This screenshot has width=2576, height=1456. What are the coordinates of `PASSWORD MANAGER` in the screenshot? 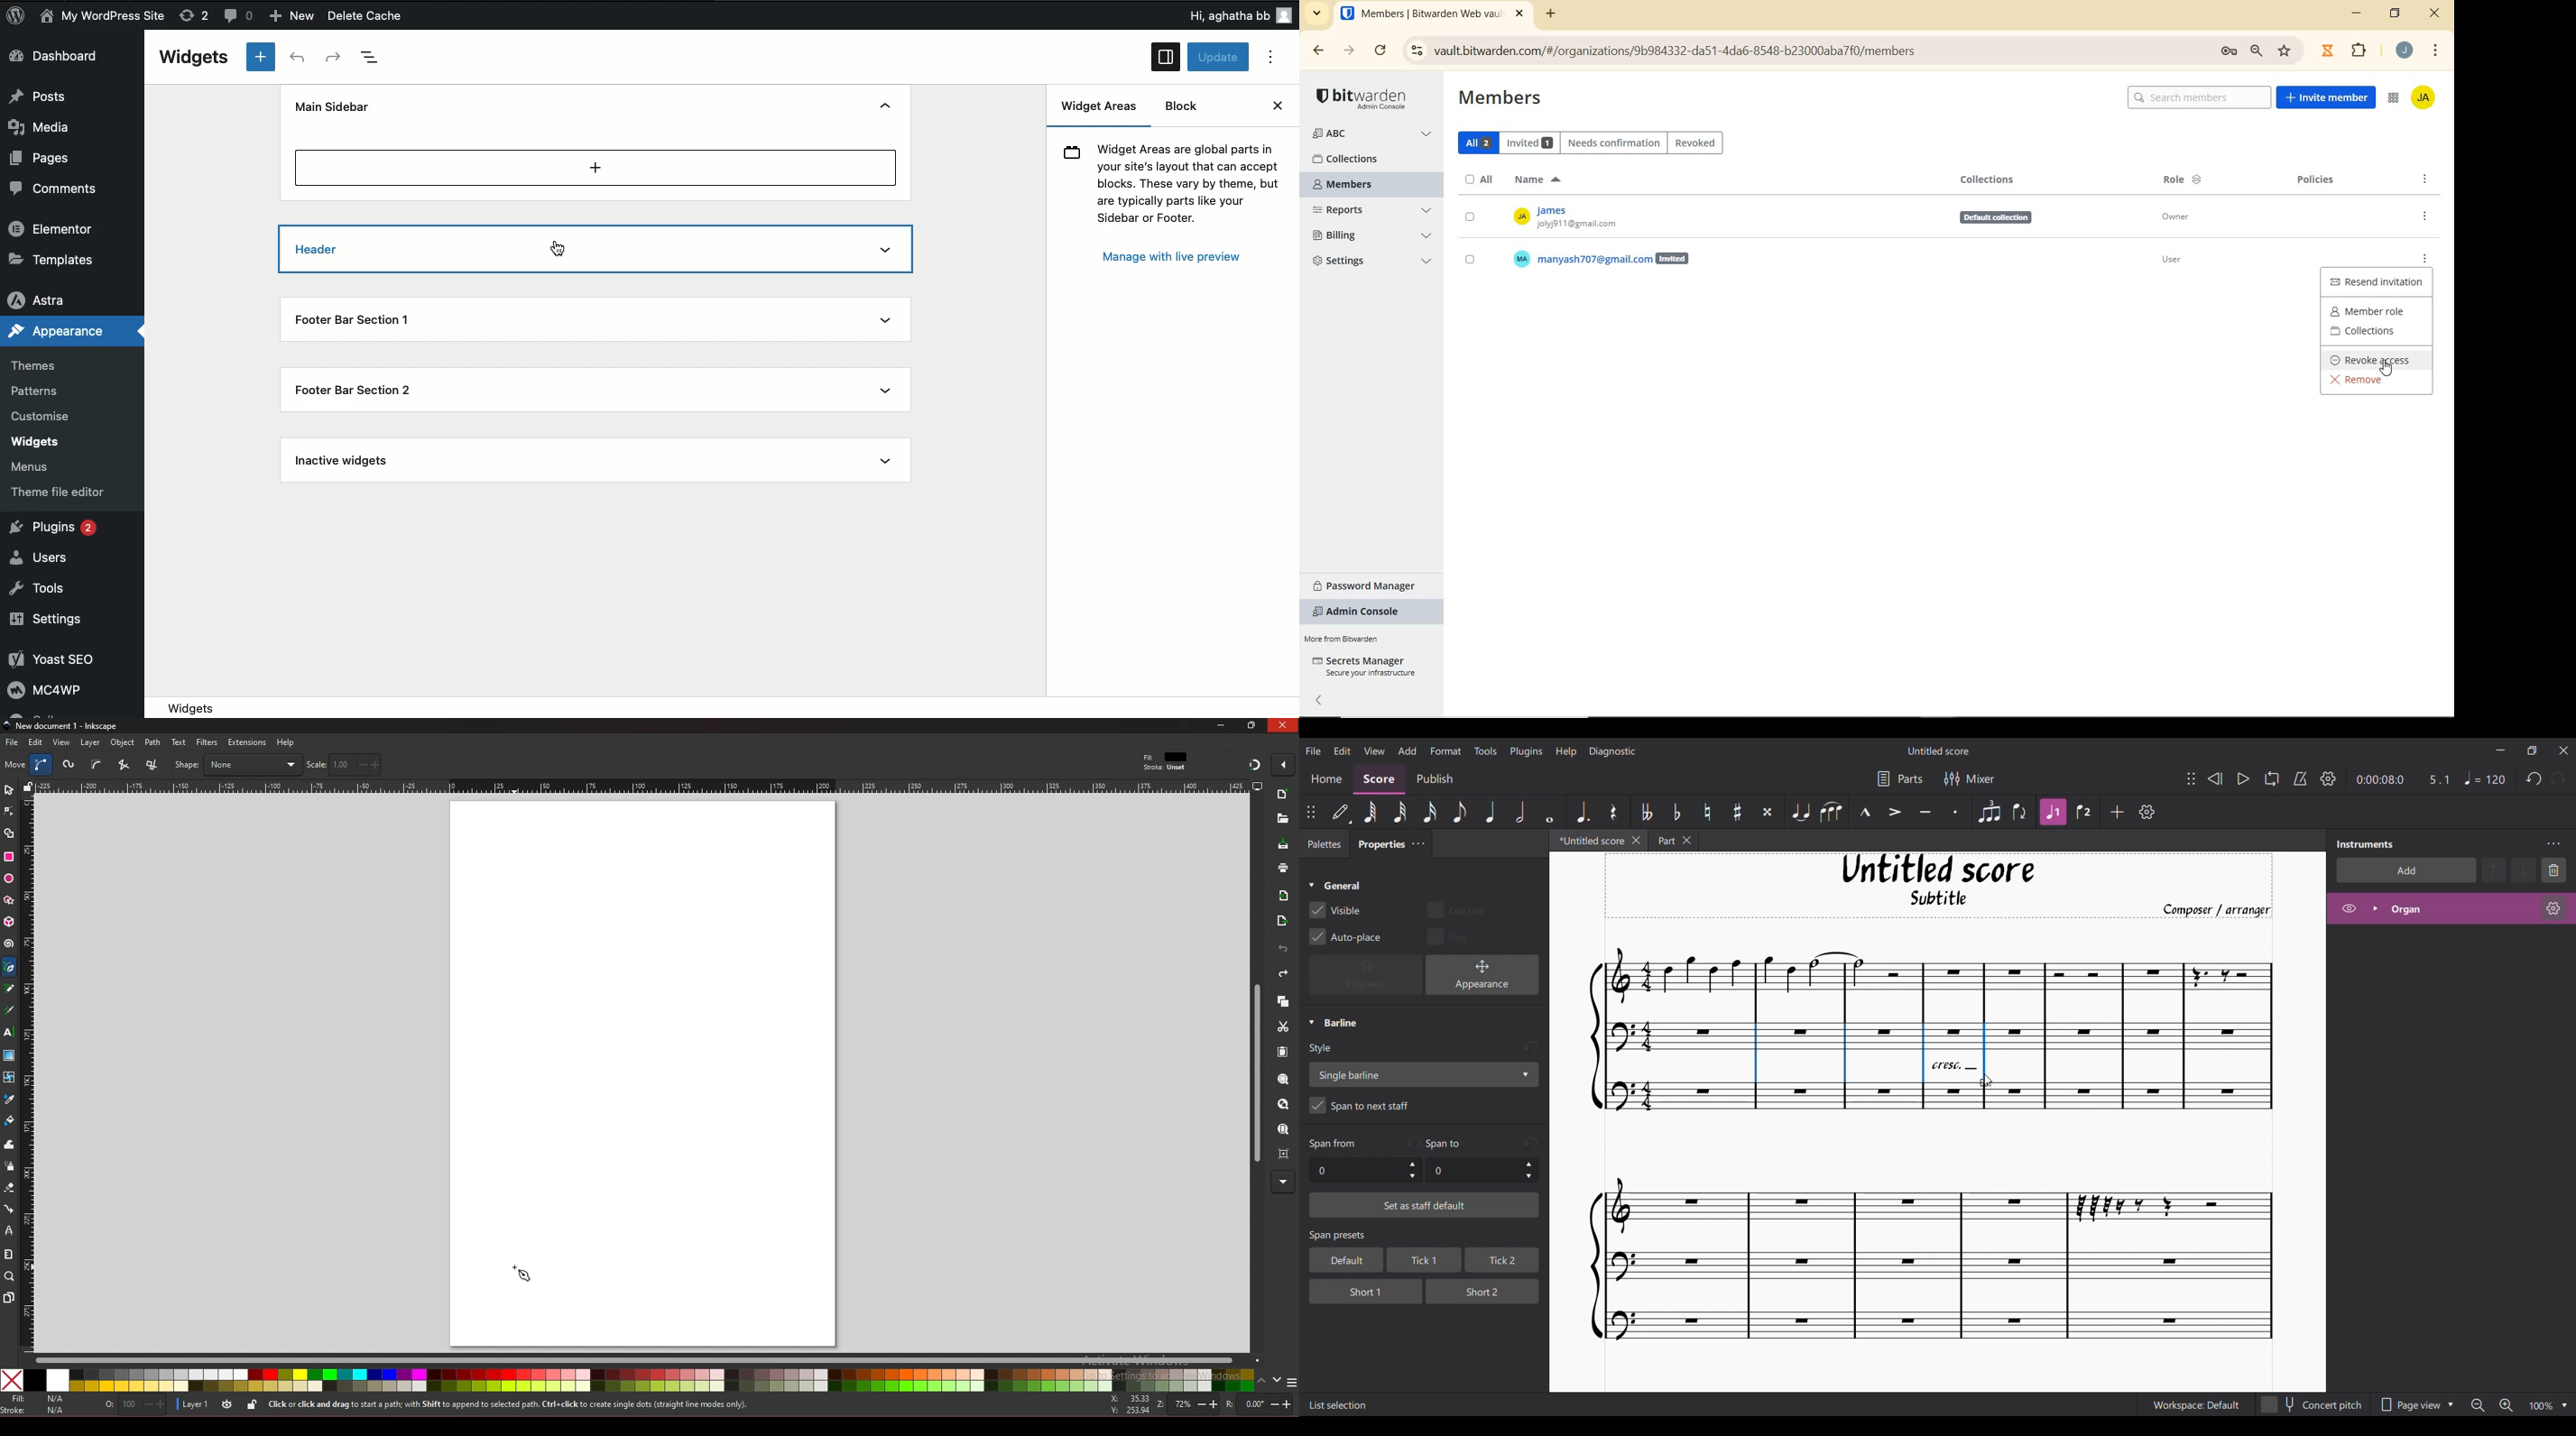 It's located at (1370, 584).